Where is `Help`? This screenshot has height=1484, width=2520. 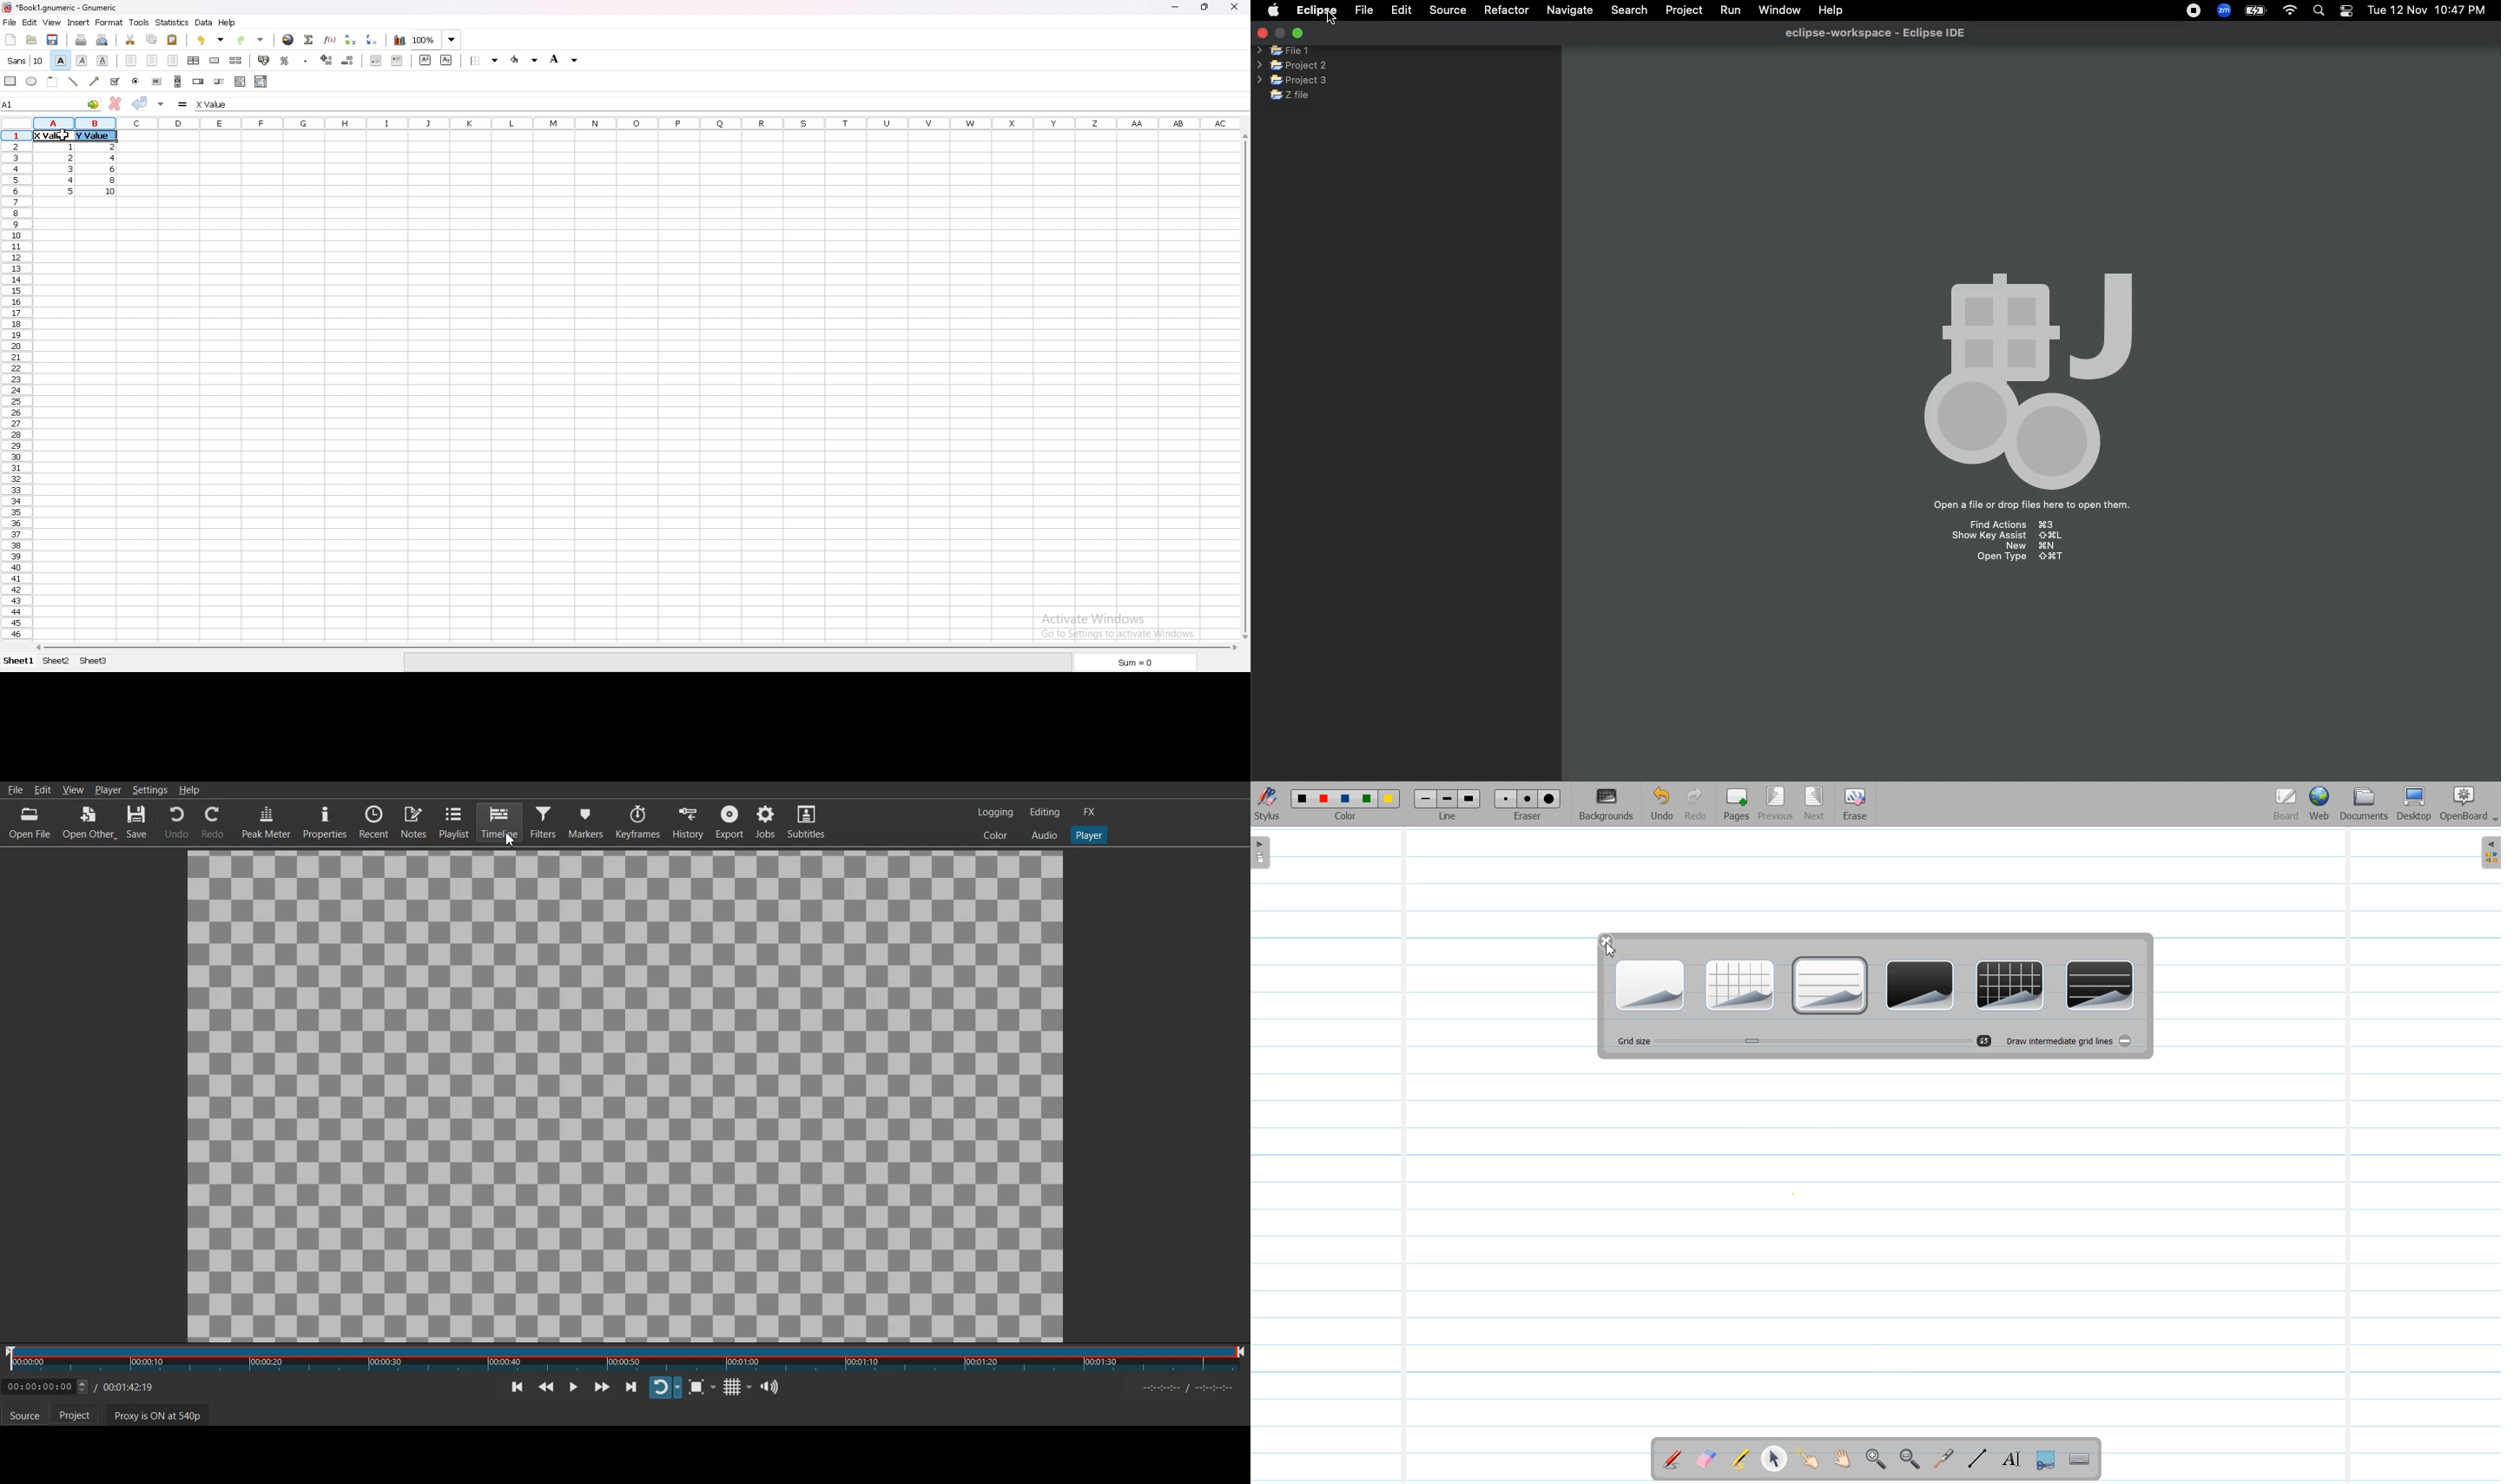
Help is located at coordinates (1831, 10).